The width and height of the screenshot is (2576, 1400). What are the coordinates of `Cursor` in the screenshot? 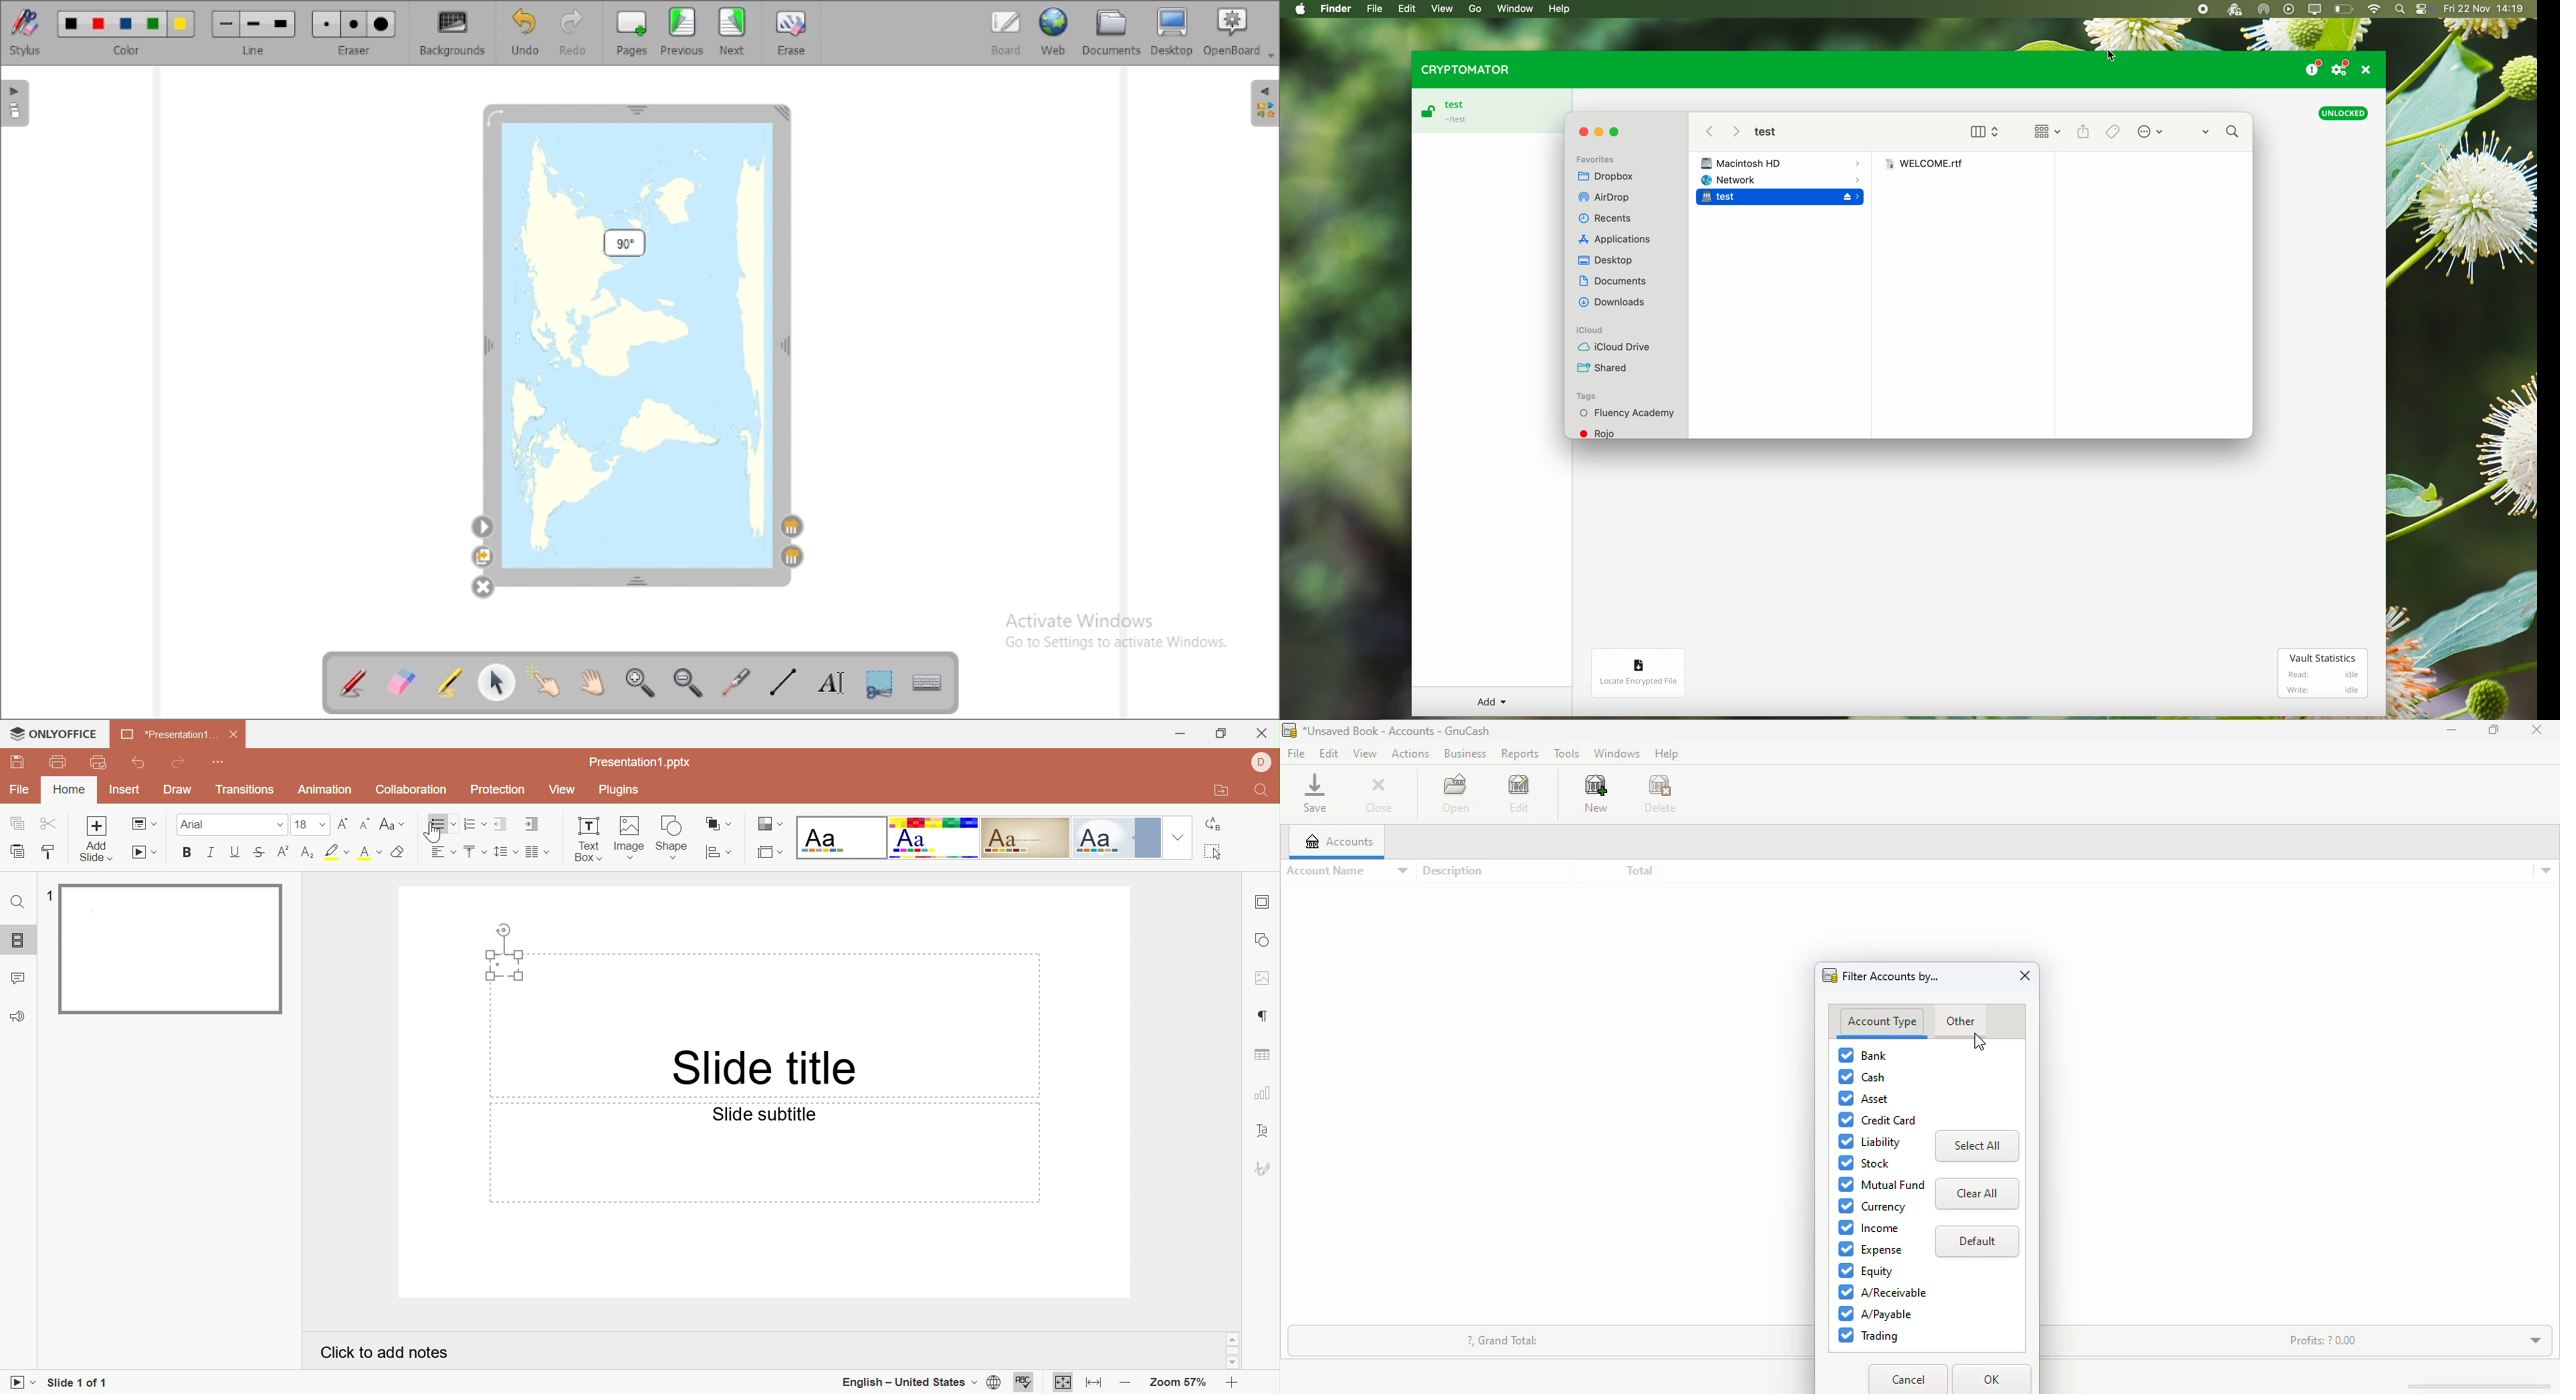 It's located at (434, 834).